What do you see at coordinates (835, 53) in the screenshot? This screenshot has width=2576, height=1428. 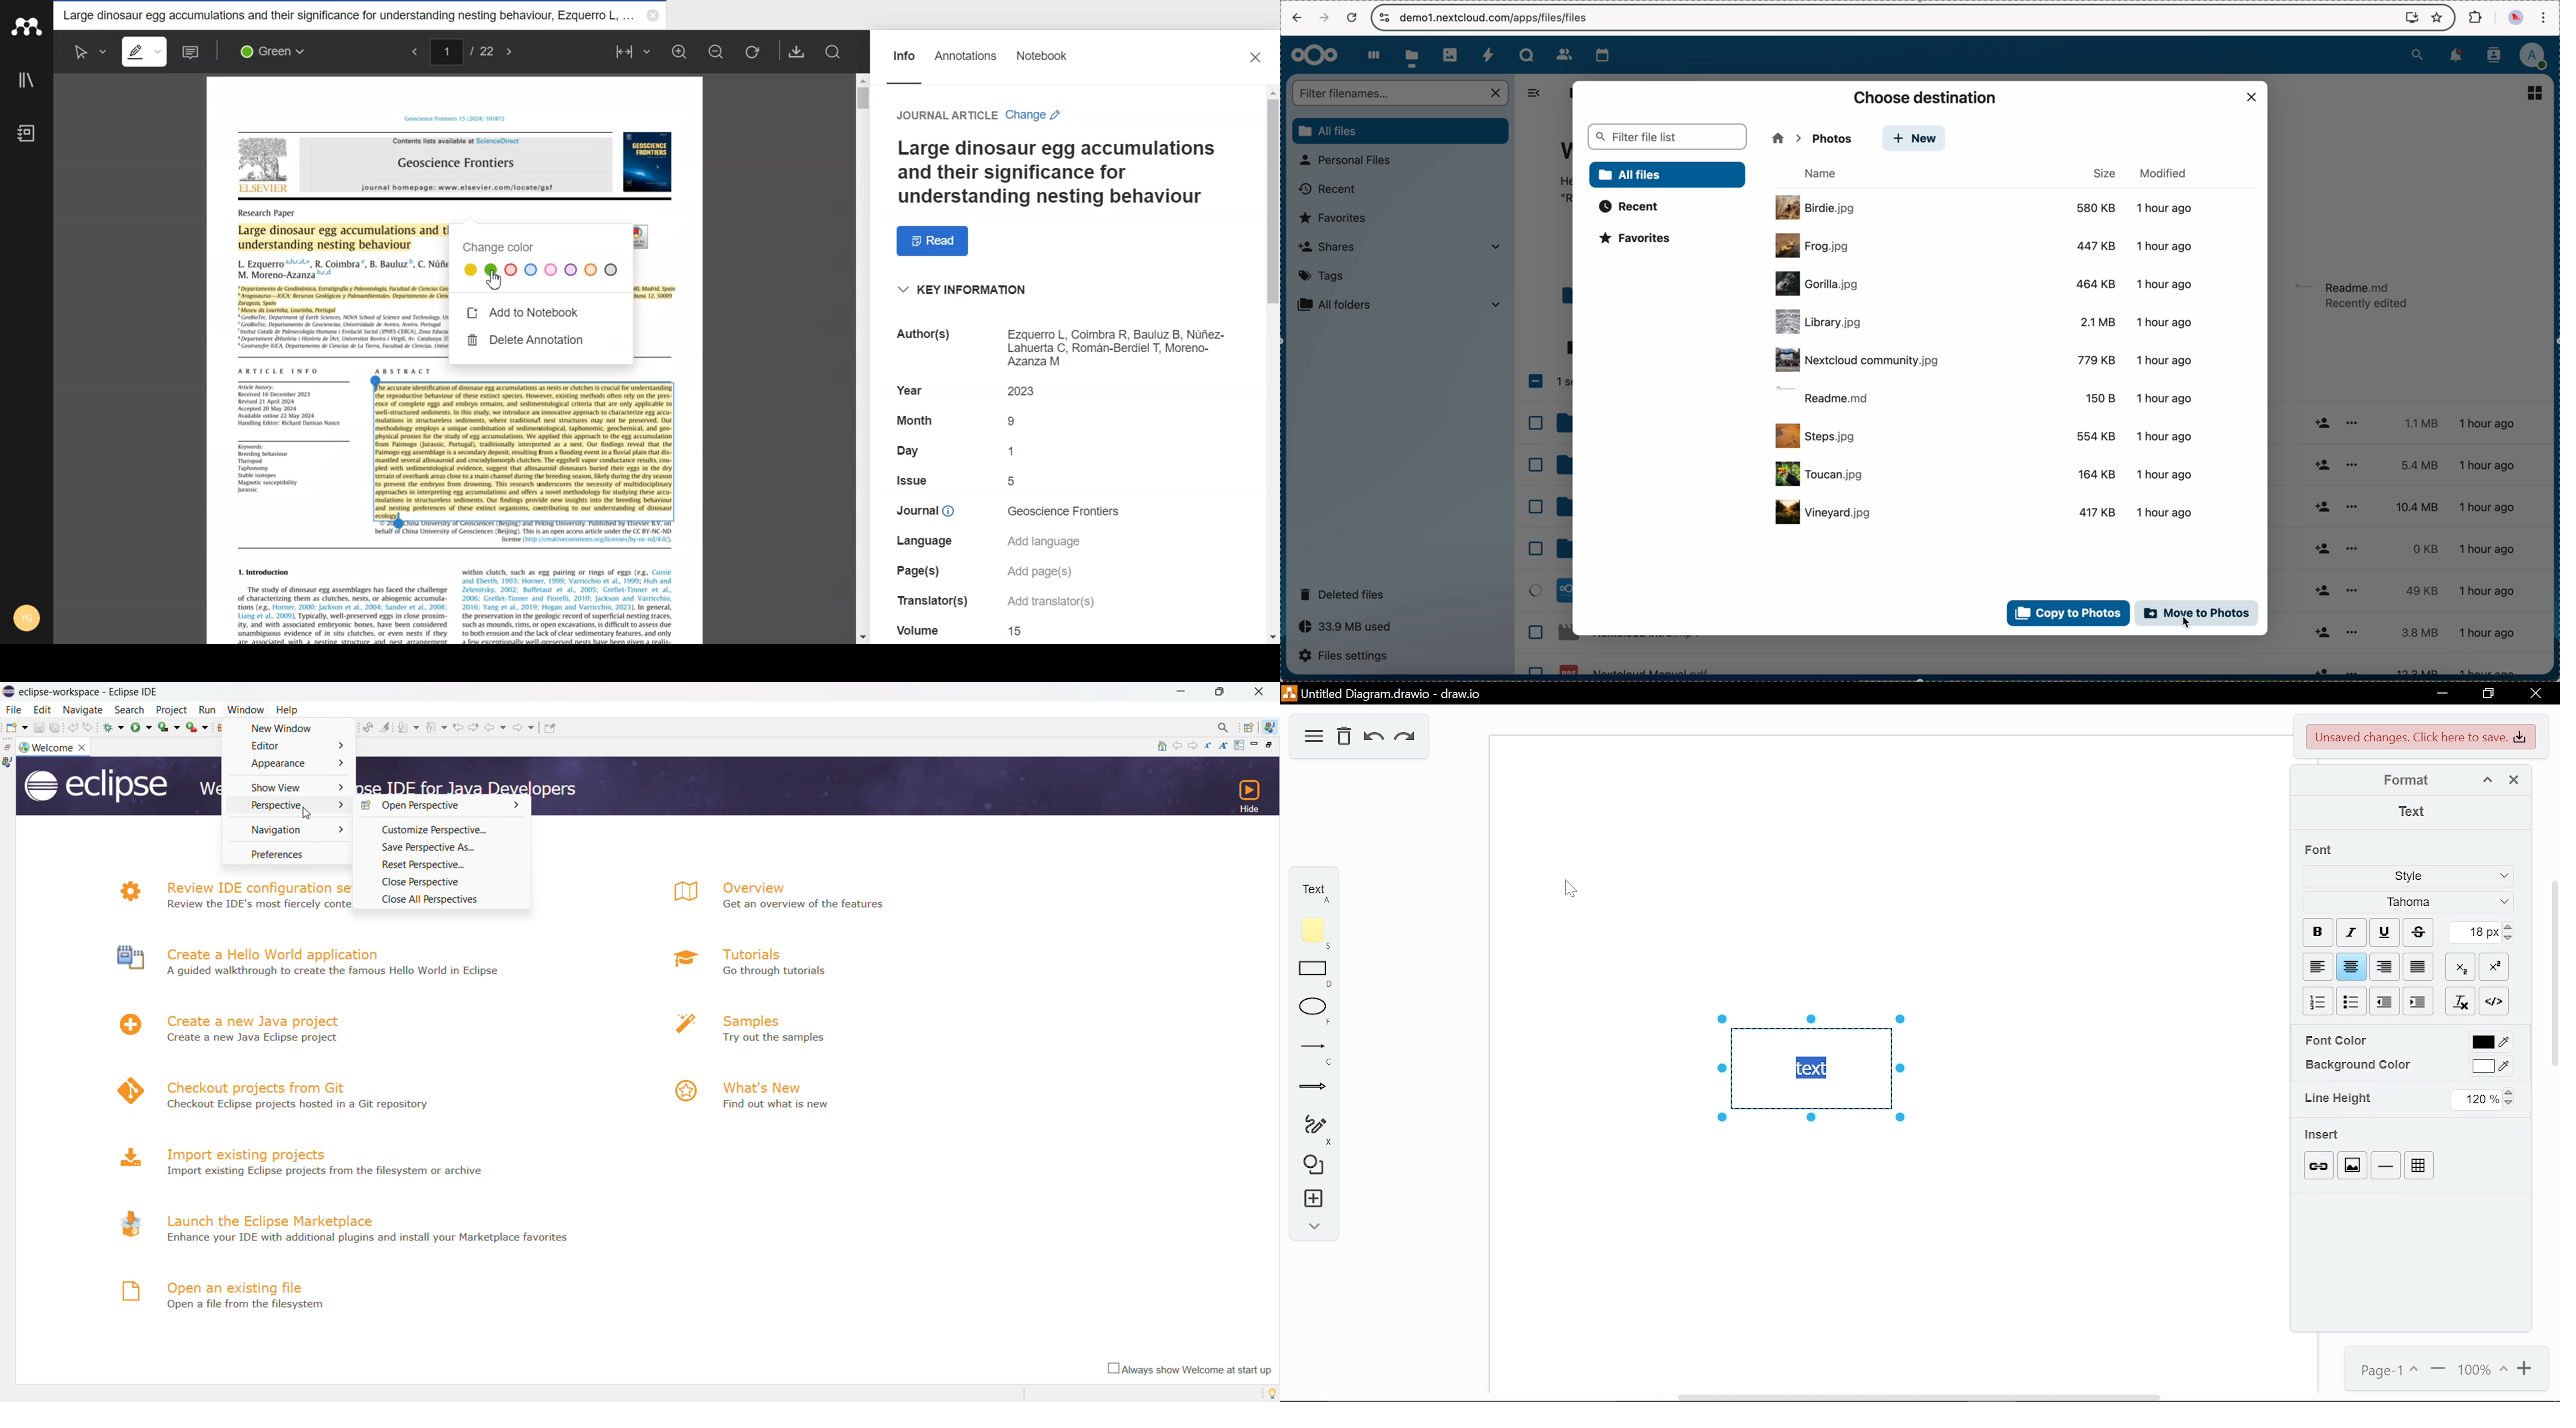 I see `Search` at bounding box center [835, 53].